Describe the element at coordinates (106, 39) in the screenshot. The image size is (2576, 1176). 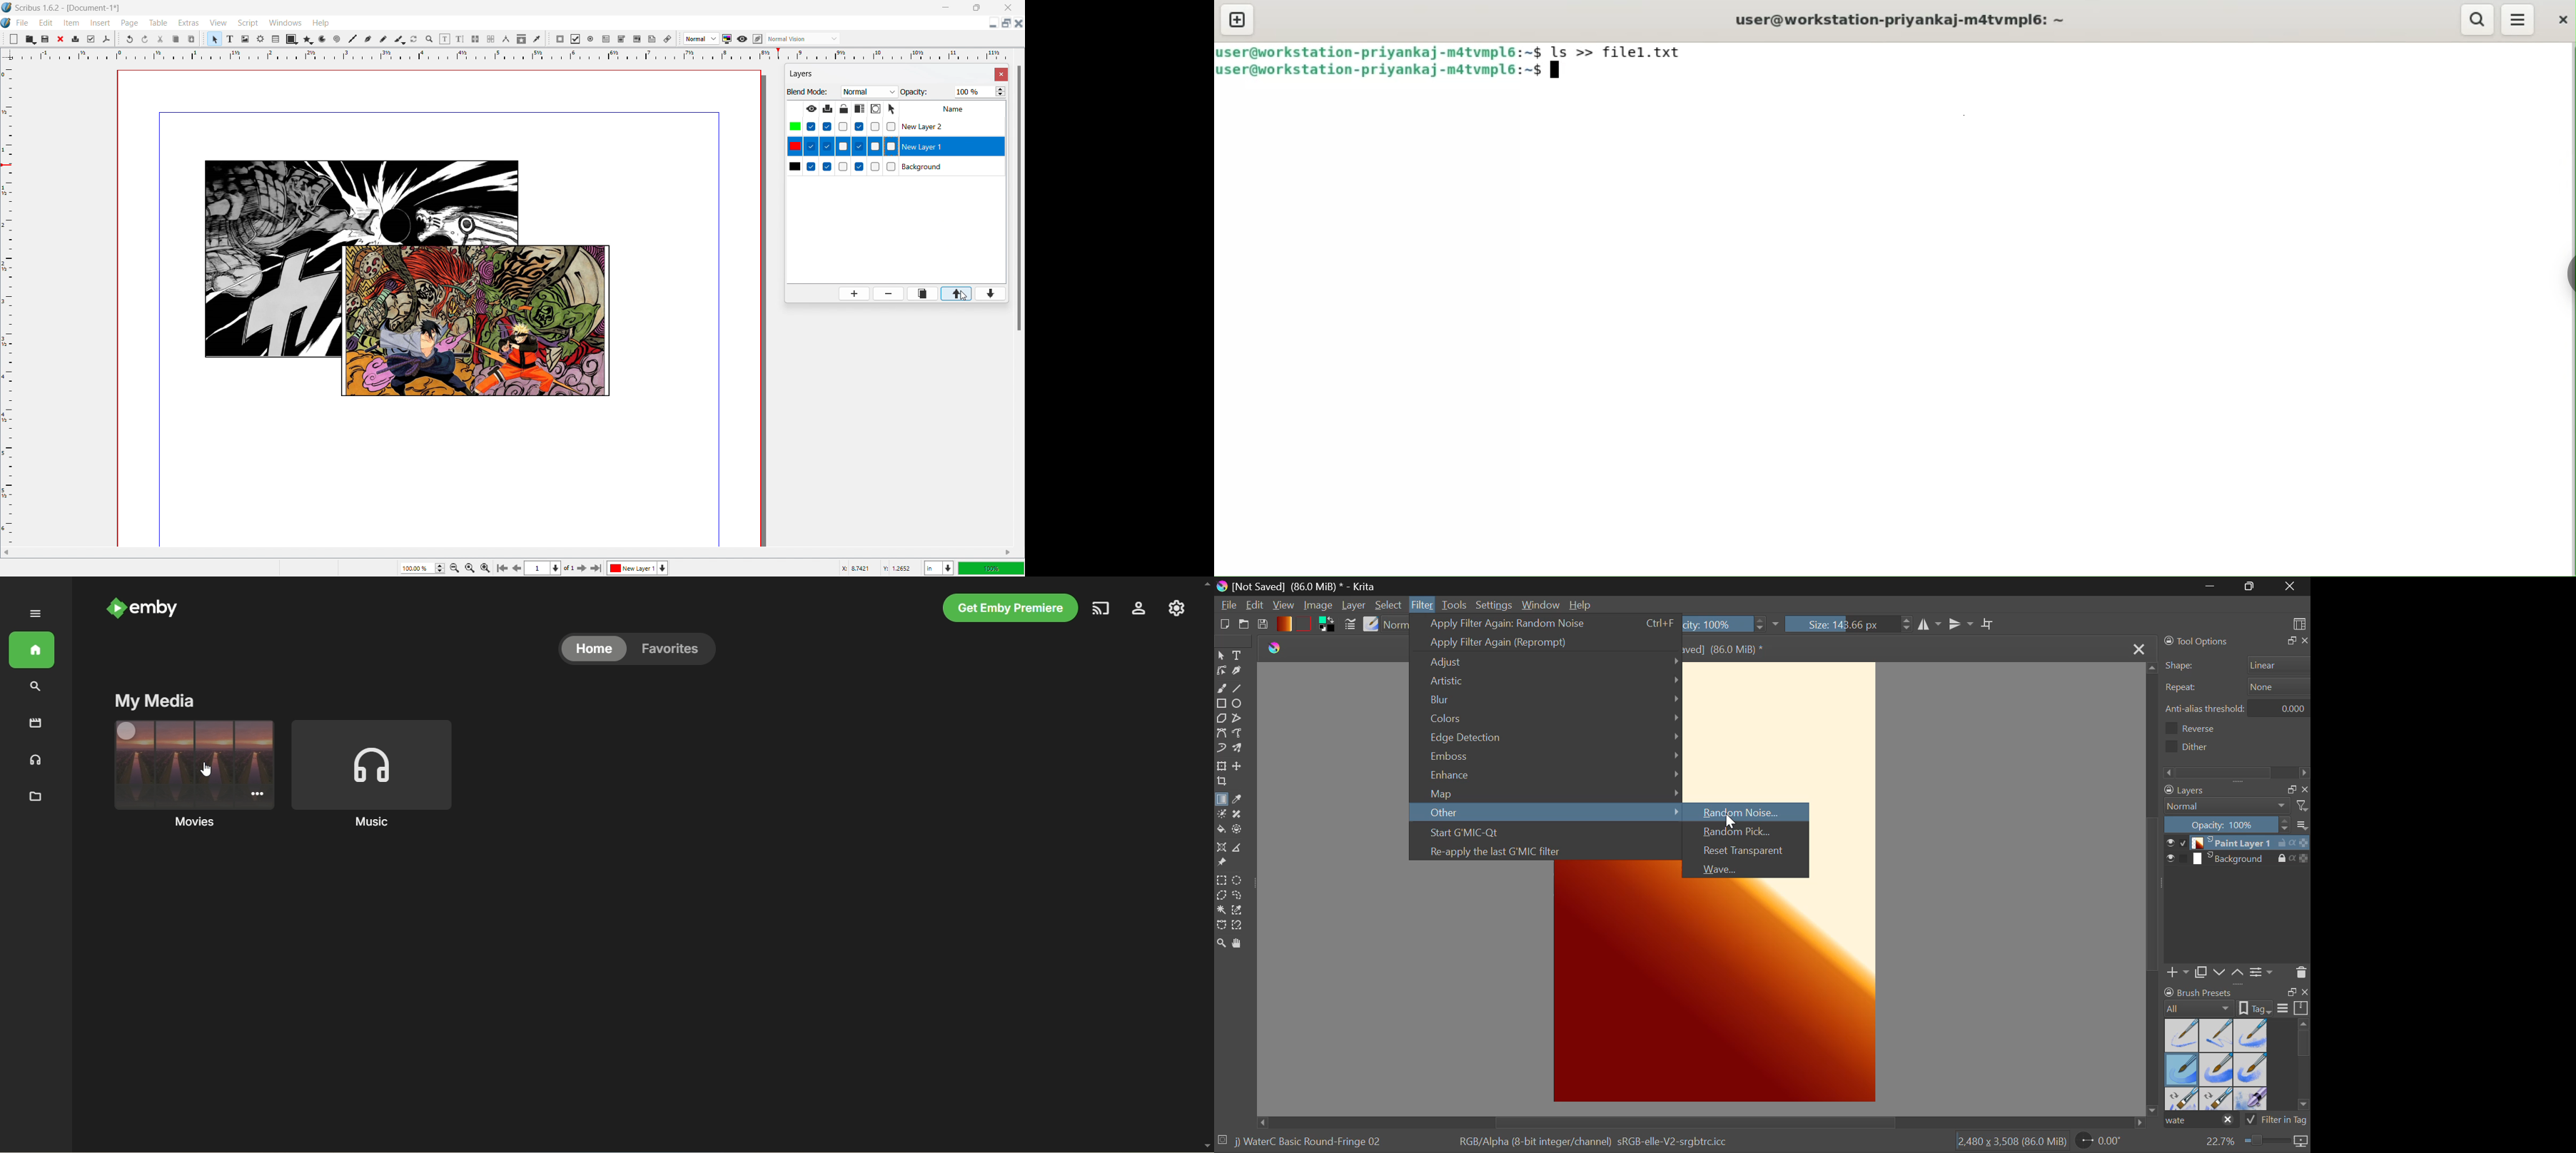
I see `save as pdf` at that location.